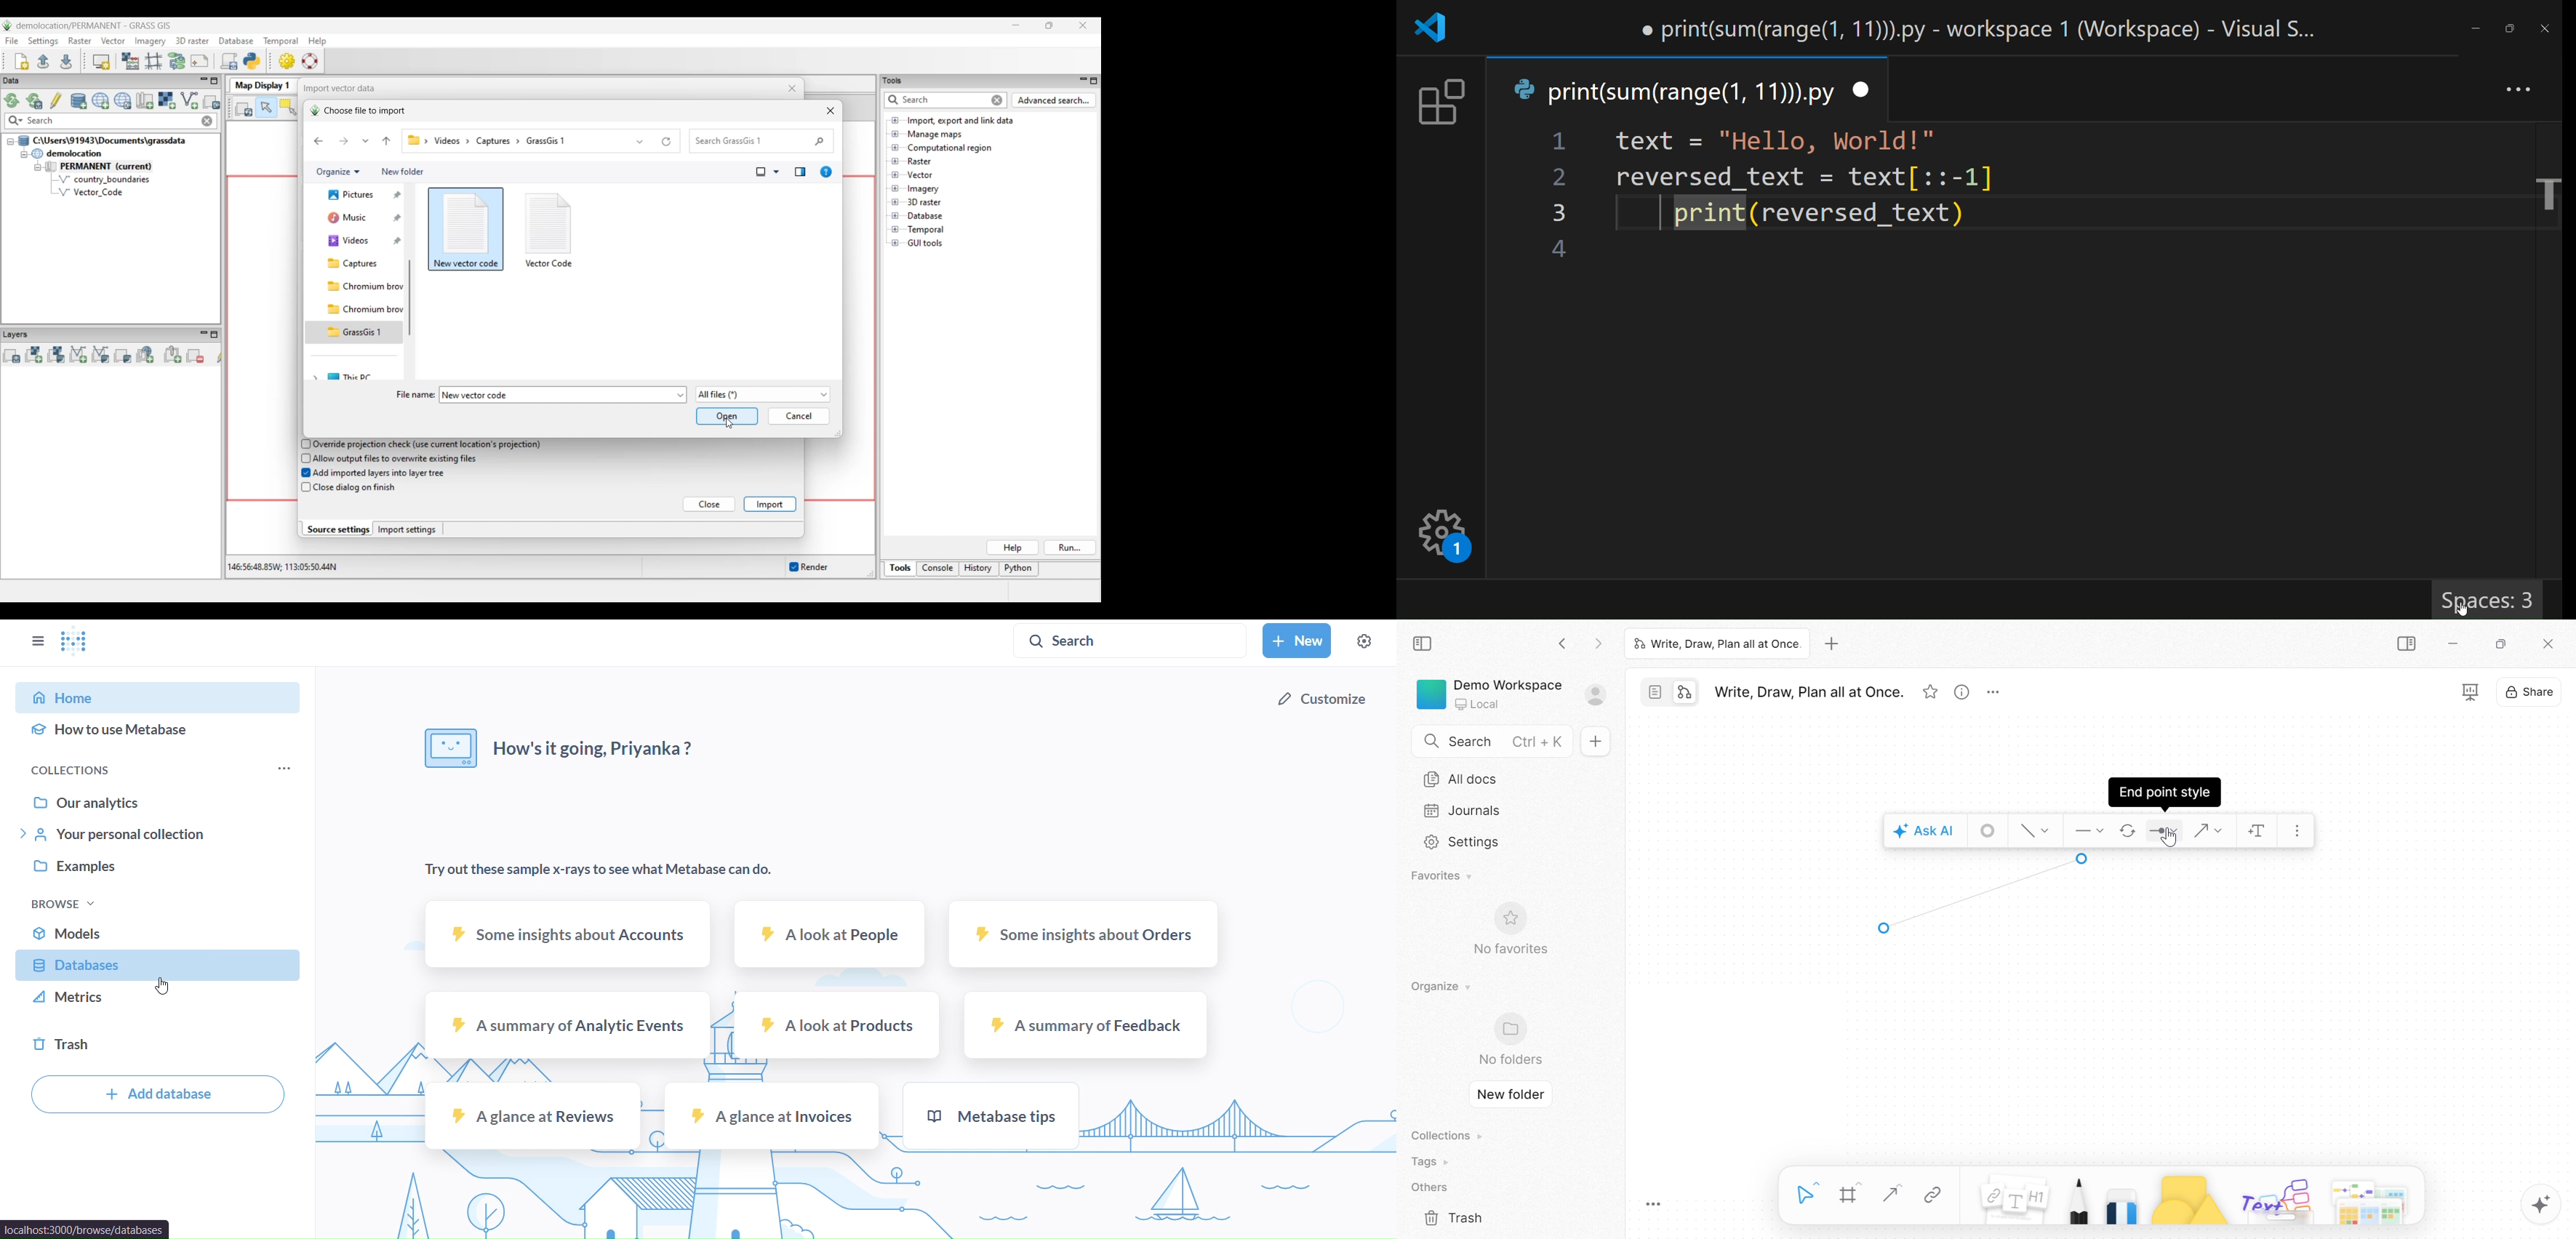 The width and height of the screenshot is (2576, 1260). I want to click on database, so click(160, 967).